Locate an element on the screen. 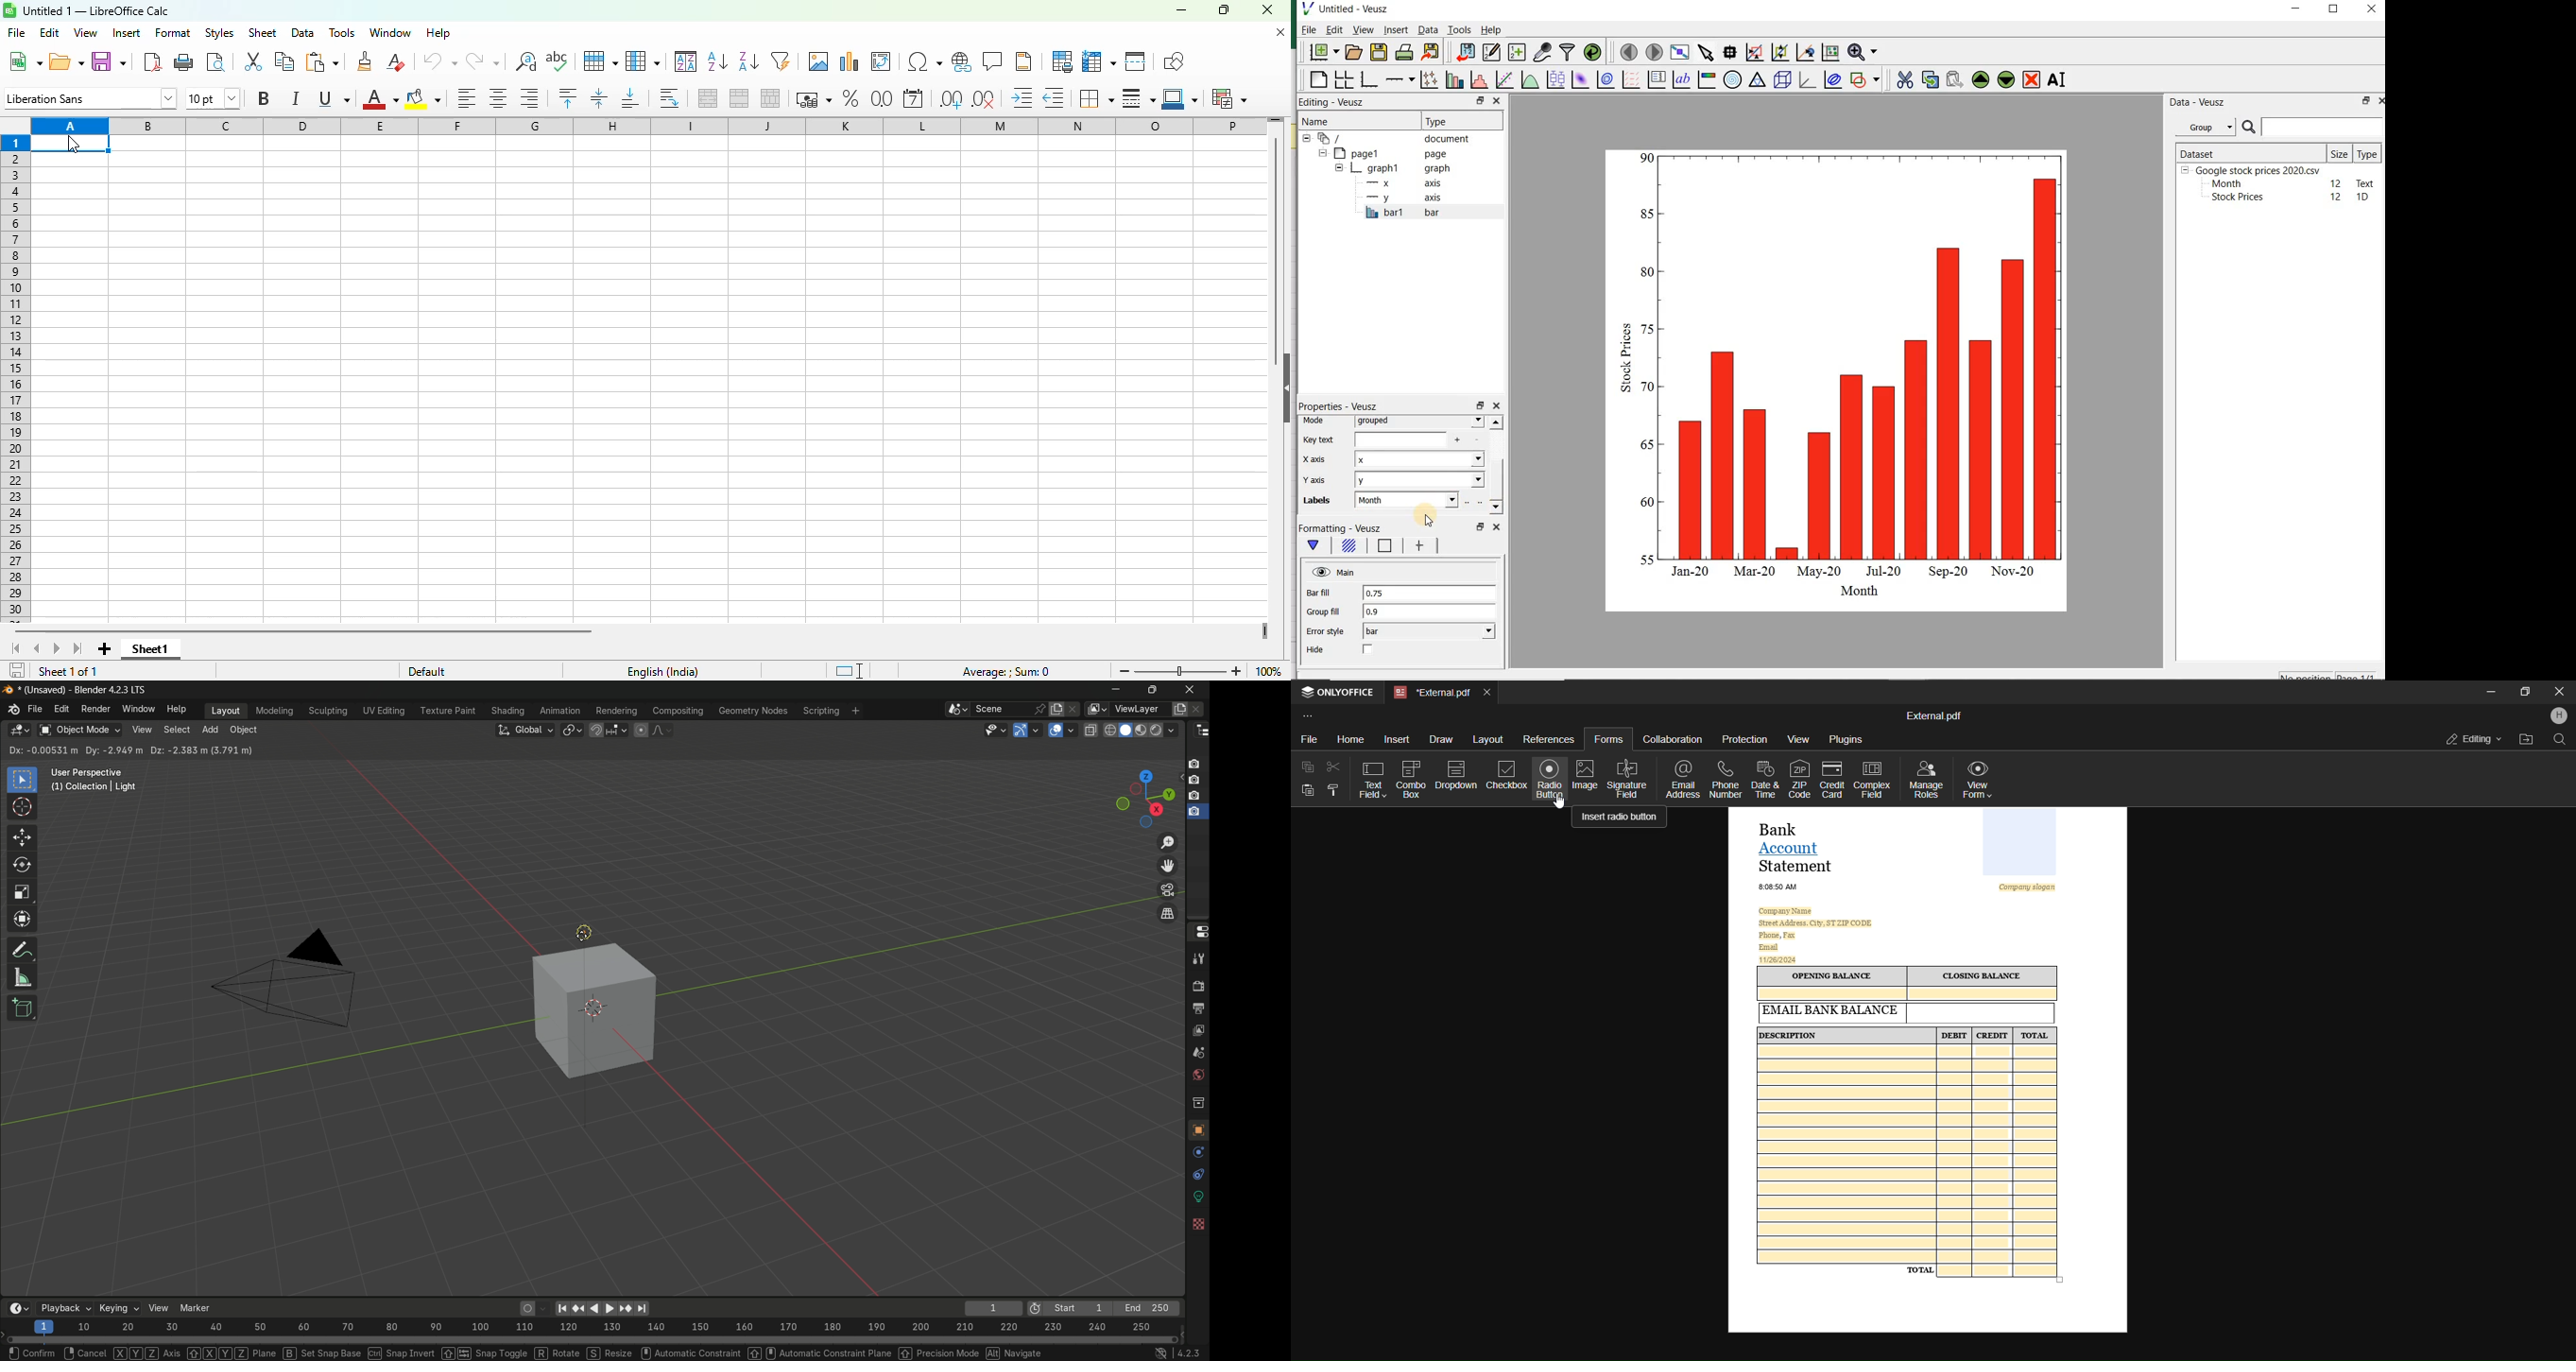  modeling menu is located at coordinates (275, 711).